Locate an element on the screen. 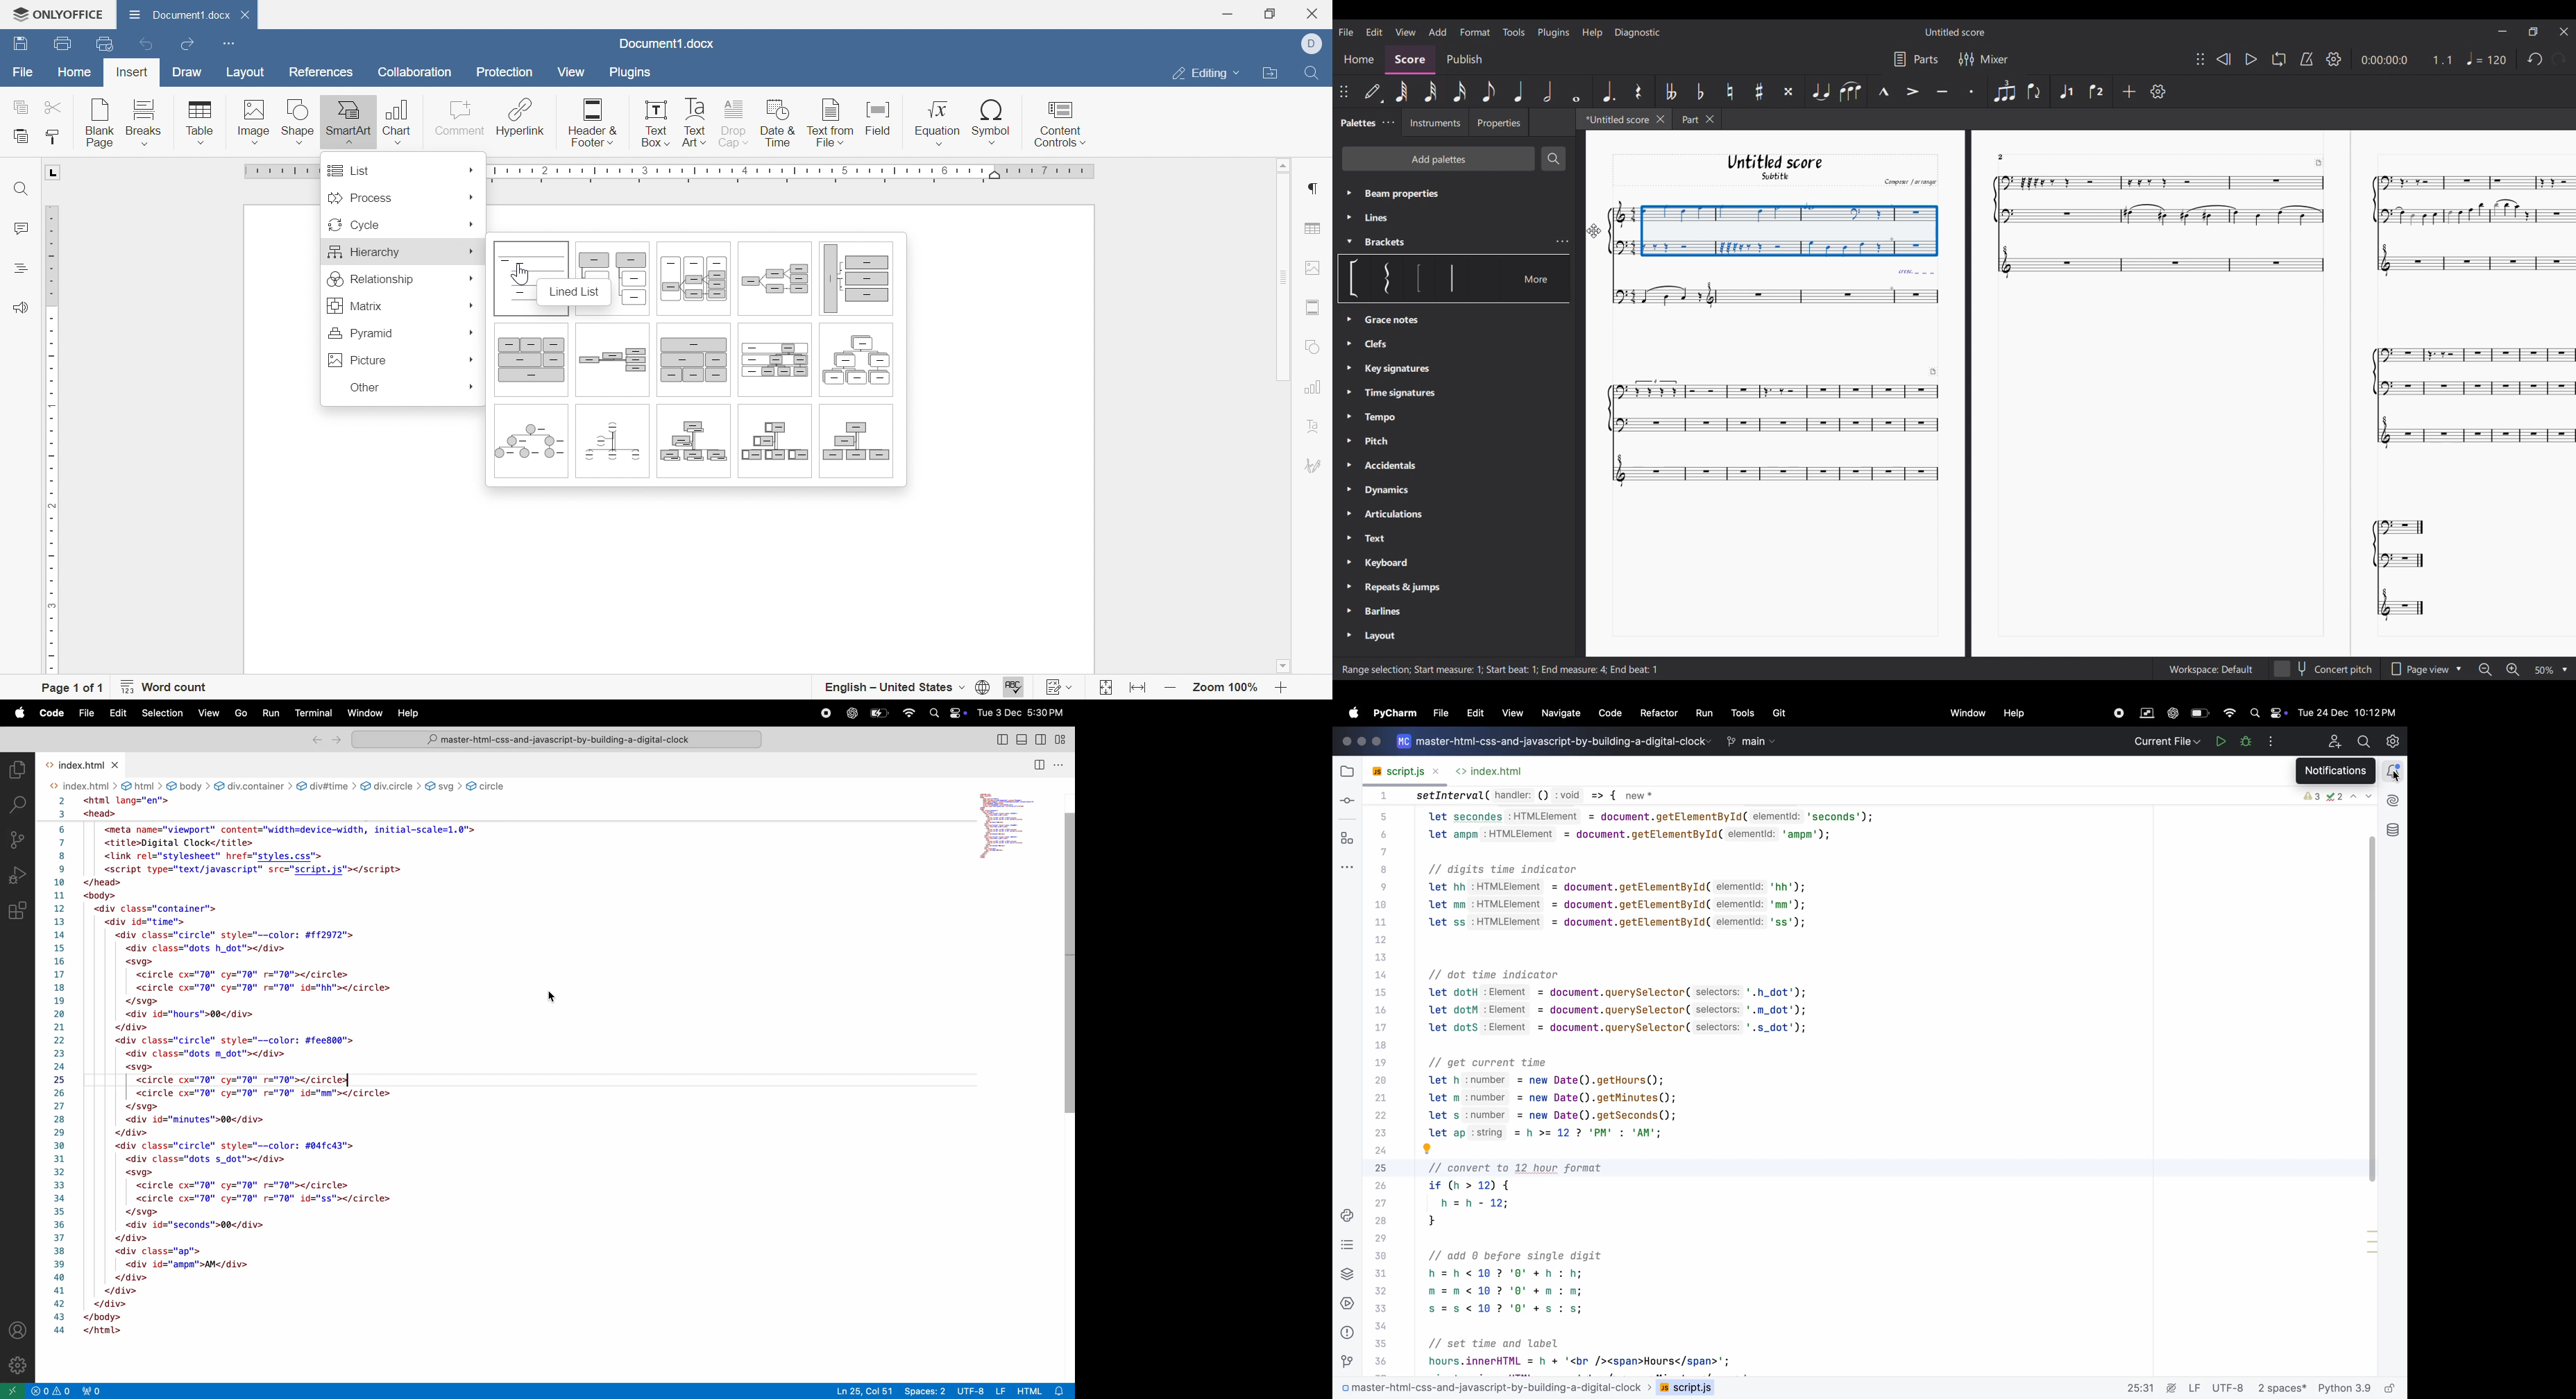 The image size is (2576, 1400). Text is located at coordinates (1396, 538).